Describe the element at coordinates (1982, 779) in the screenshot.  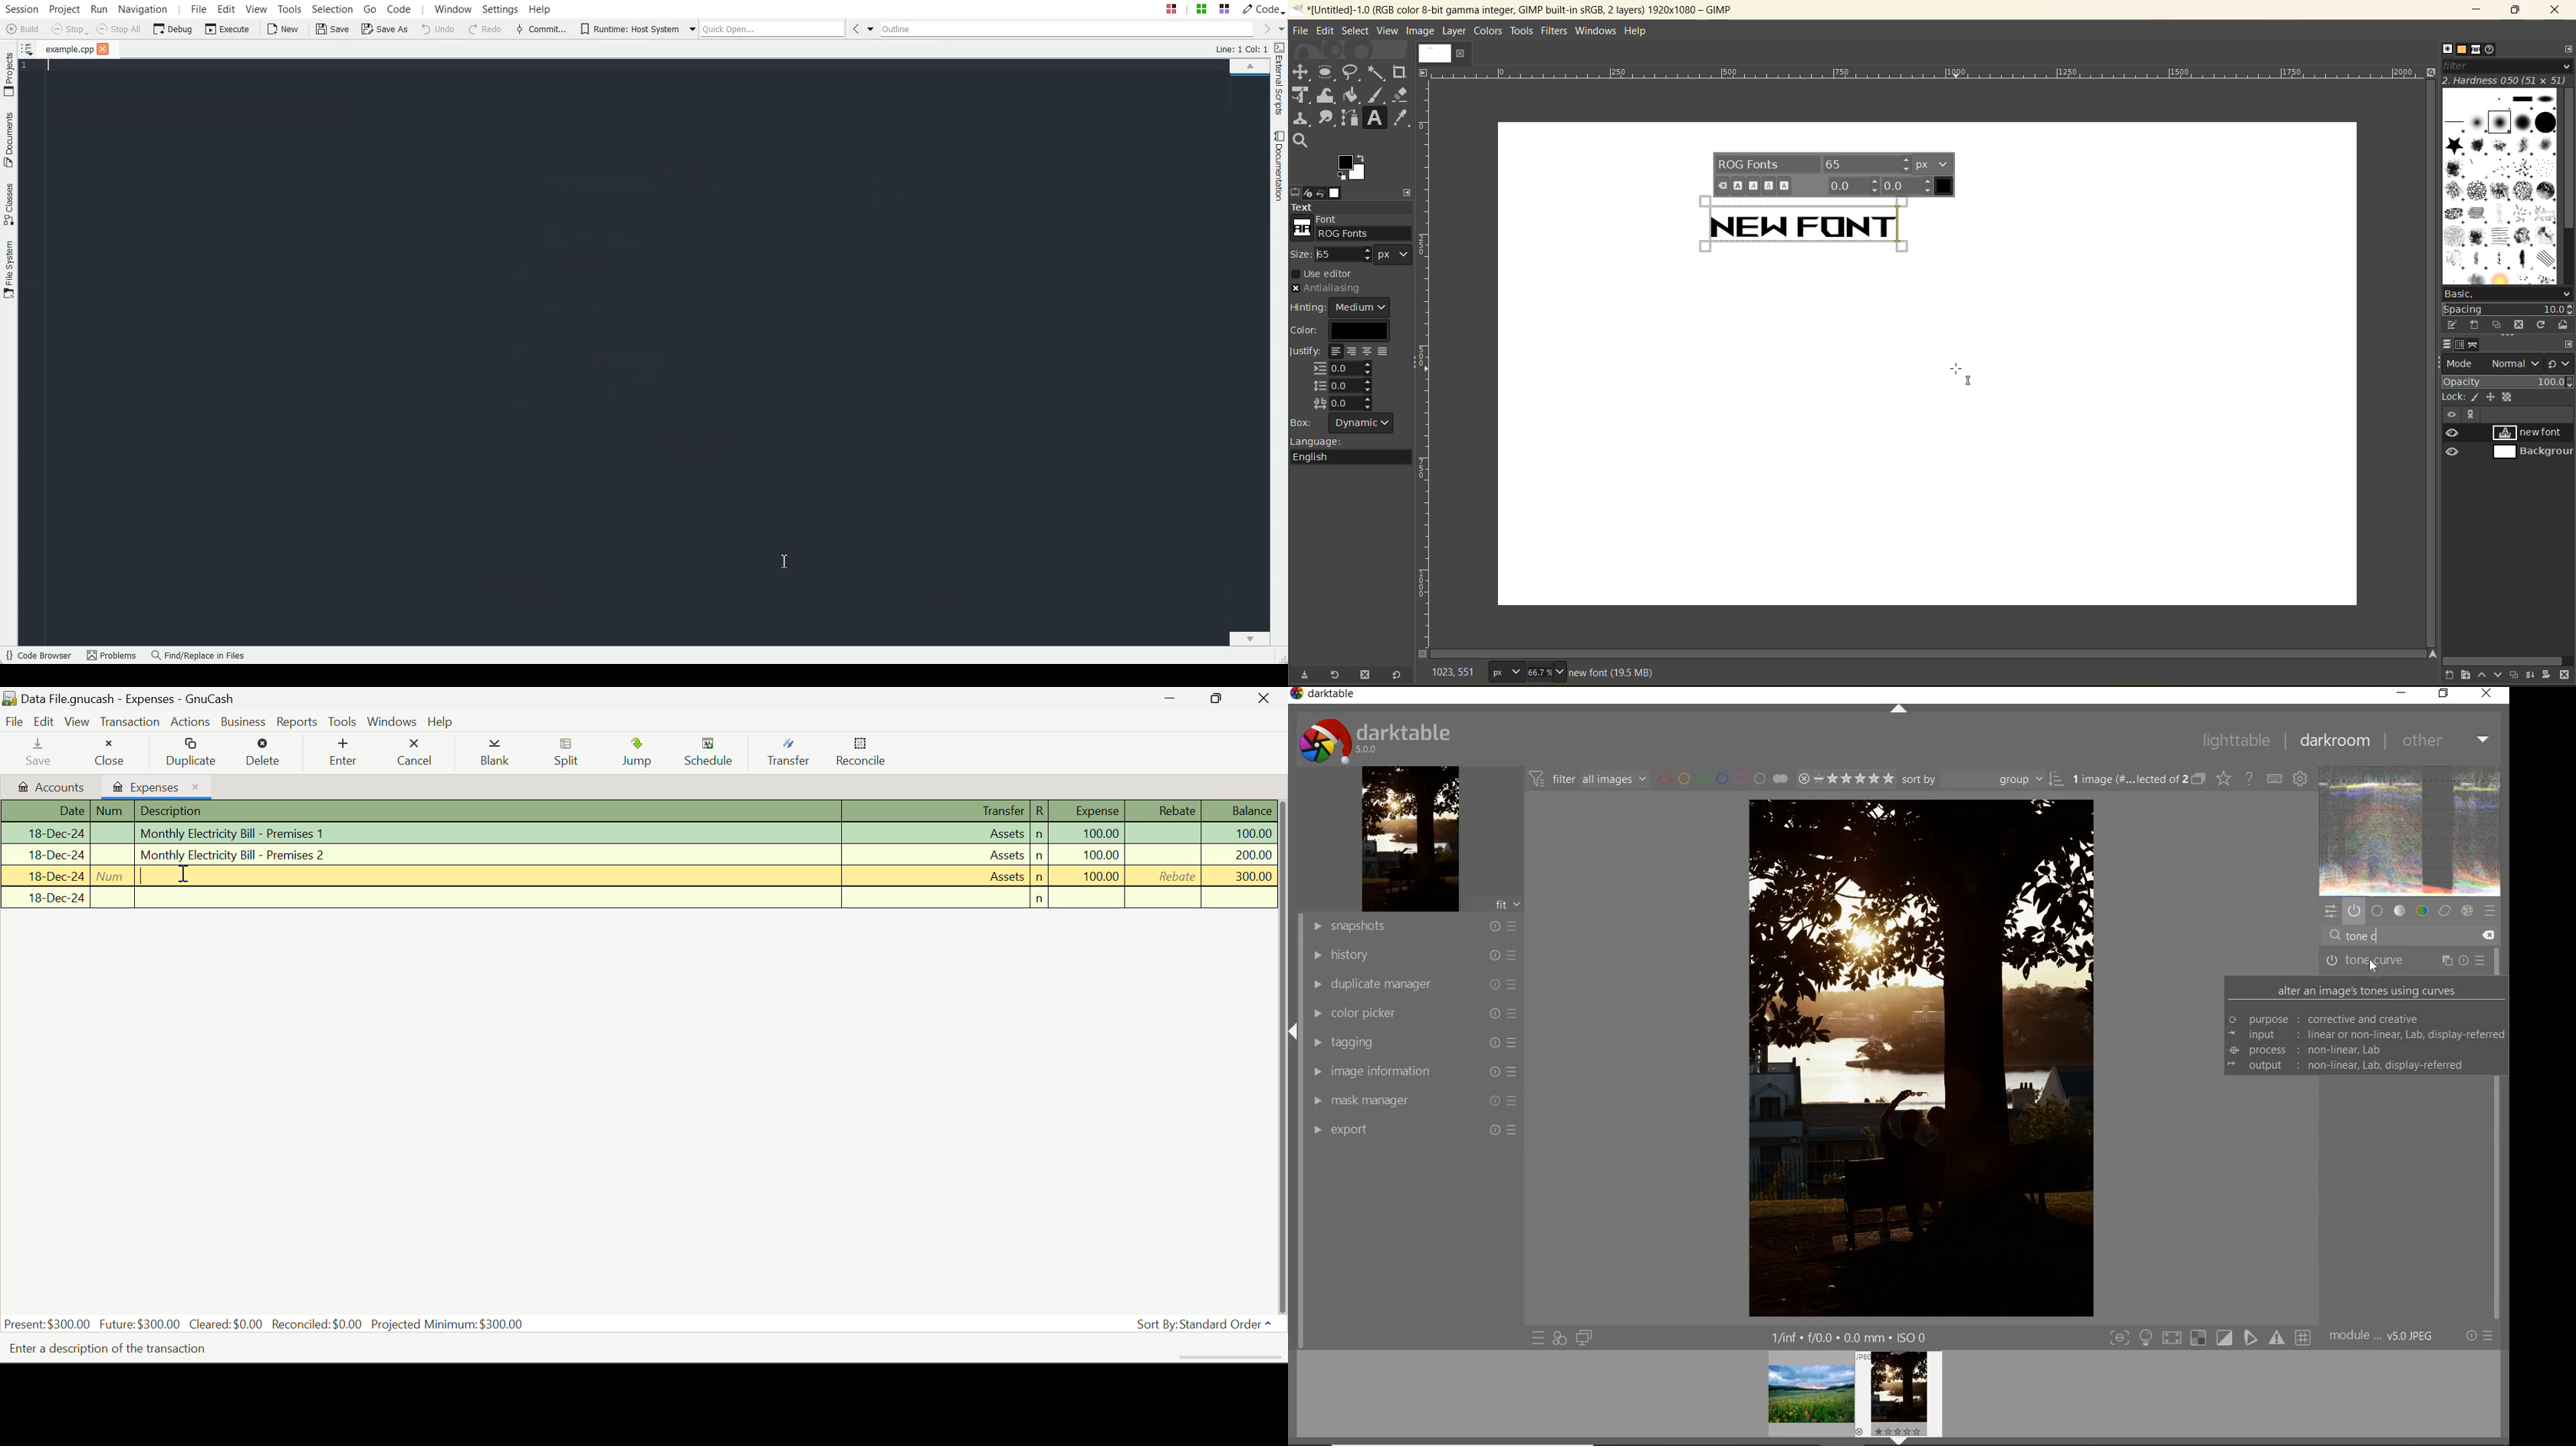
I see `Sort` at that location.